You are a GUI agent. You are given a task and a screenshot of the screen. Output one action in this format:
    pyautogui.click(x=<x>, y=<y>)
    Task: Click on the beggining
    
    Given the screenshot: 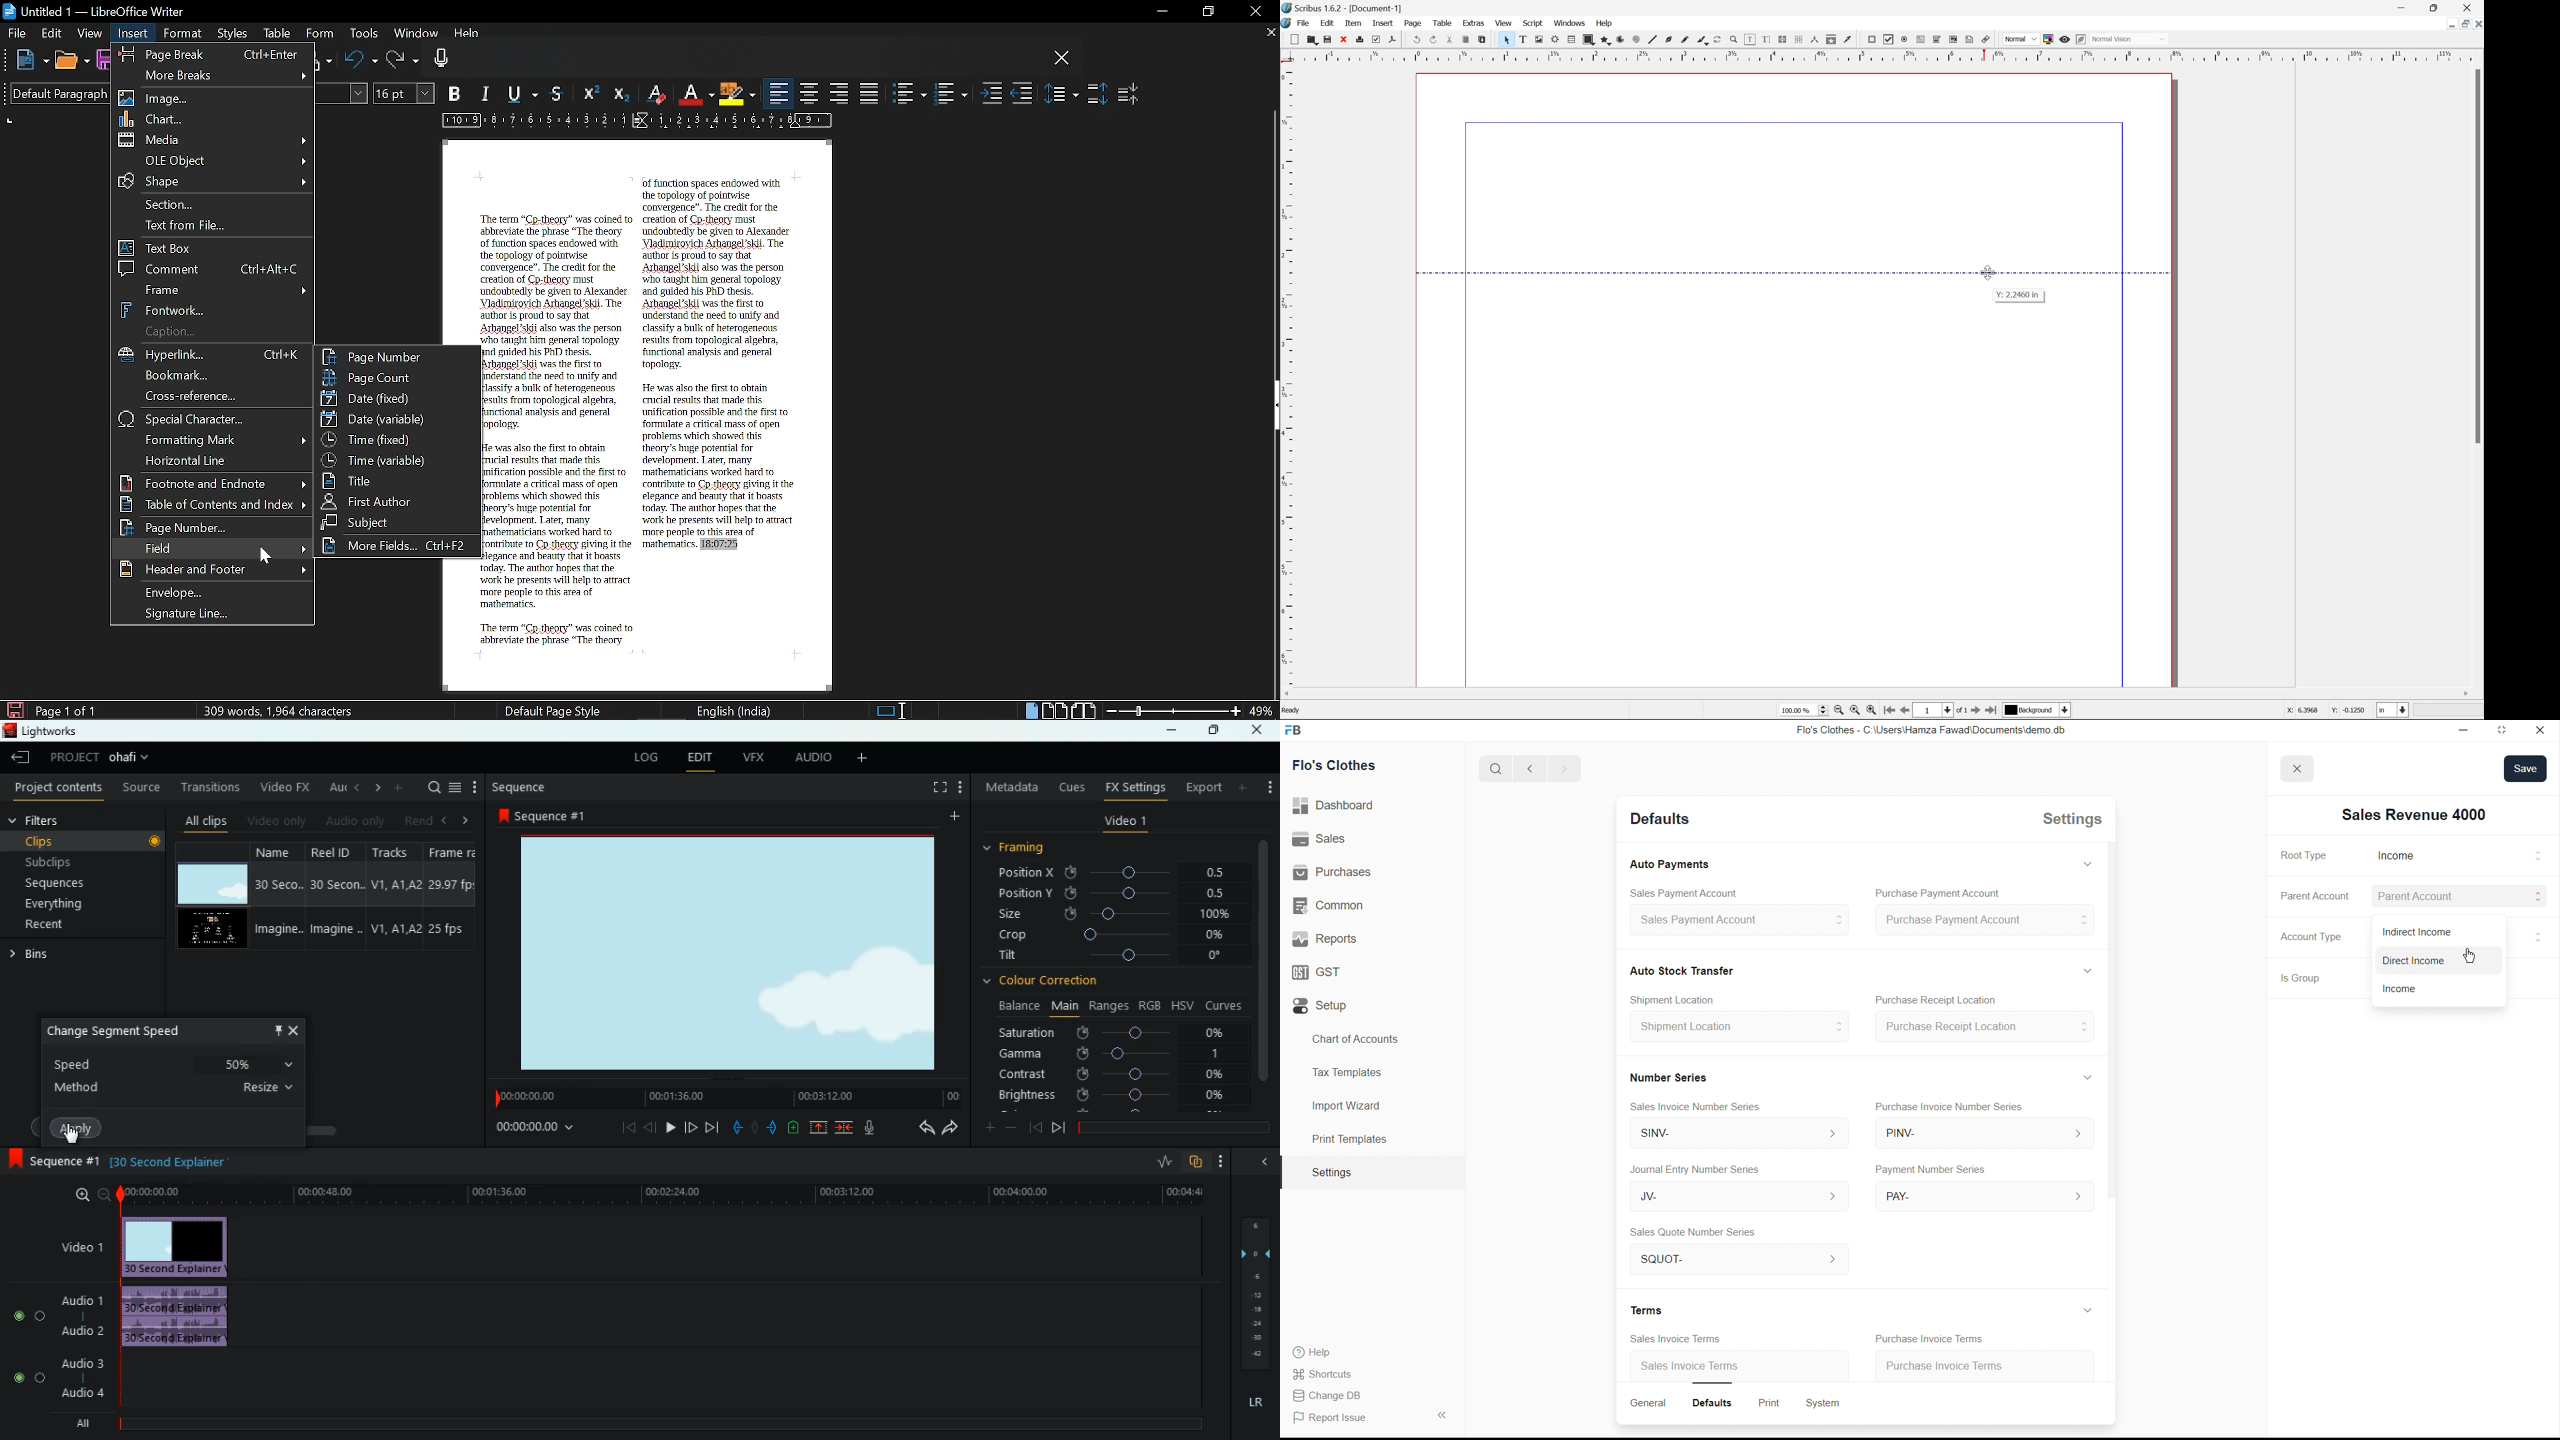 What is the action you would take?
    pyautogui.click(x=1034, y=1126)
    